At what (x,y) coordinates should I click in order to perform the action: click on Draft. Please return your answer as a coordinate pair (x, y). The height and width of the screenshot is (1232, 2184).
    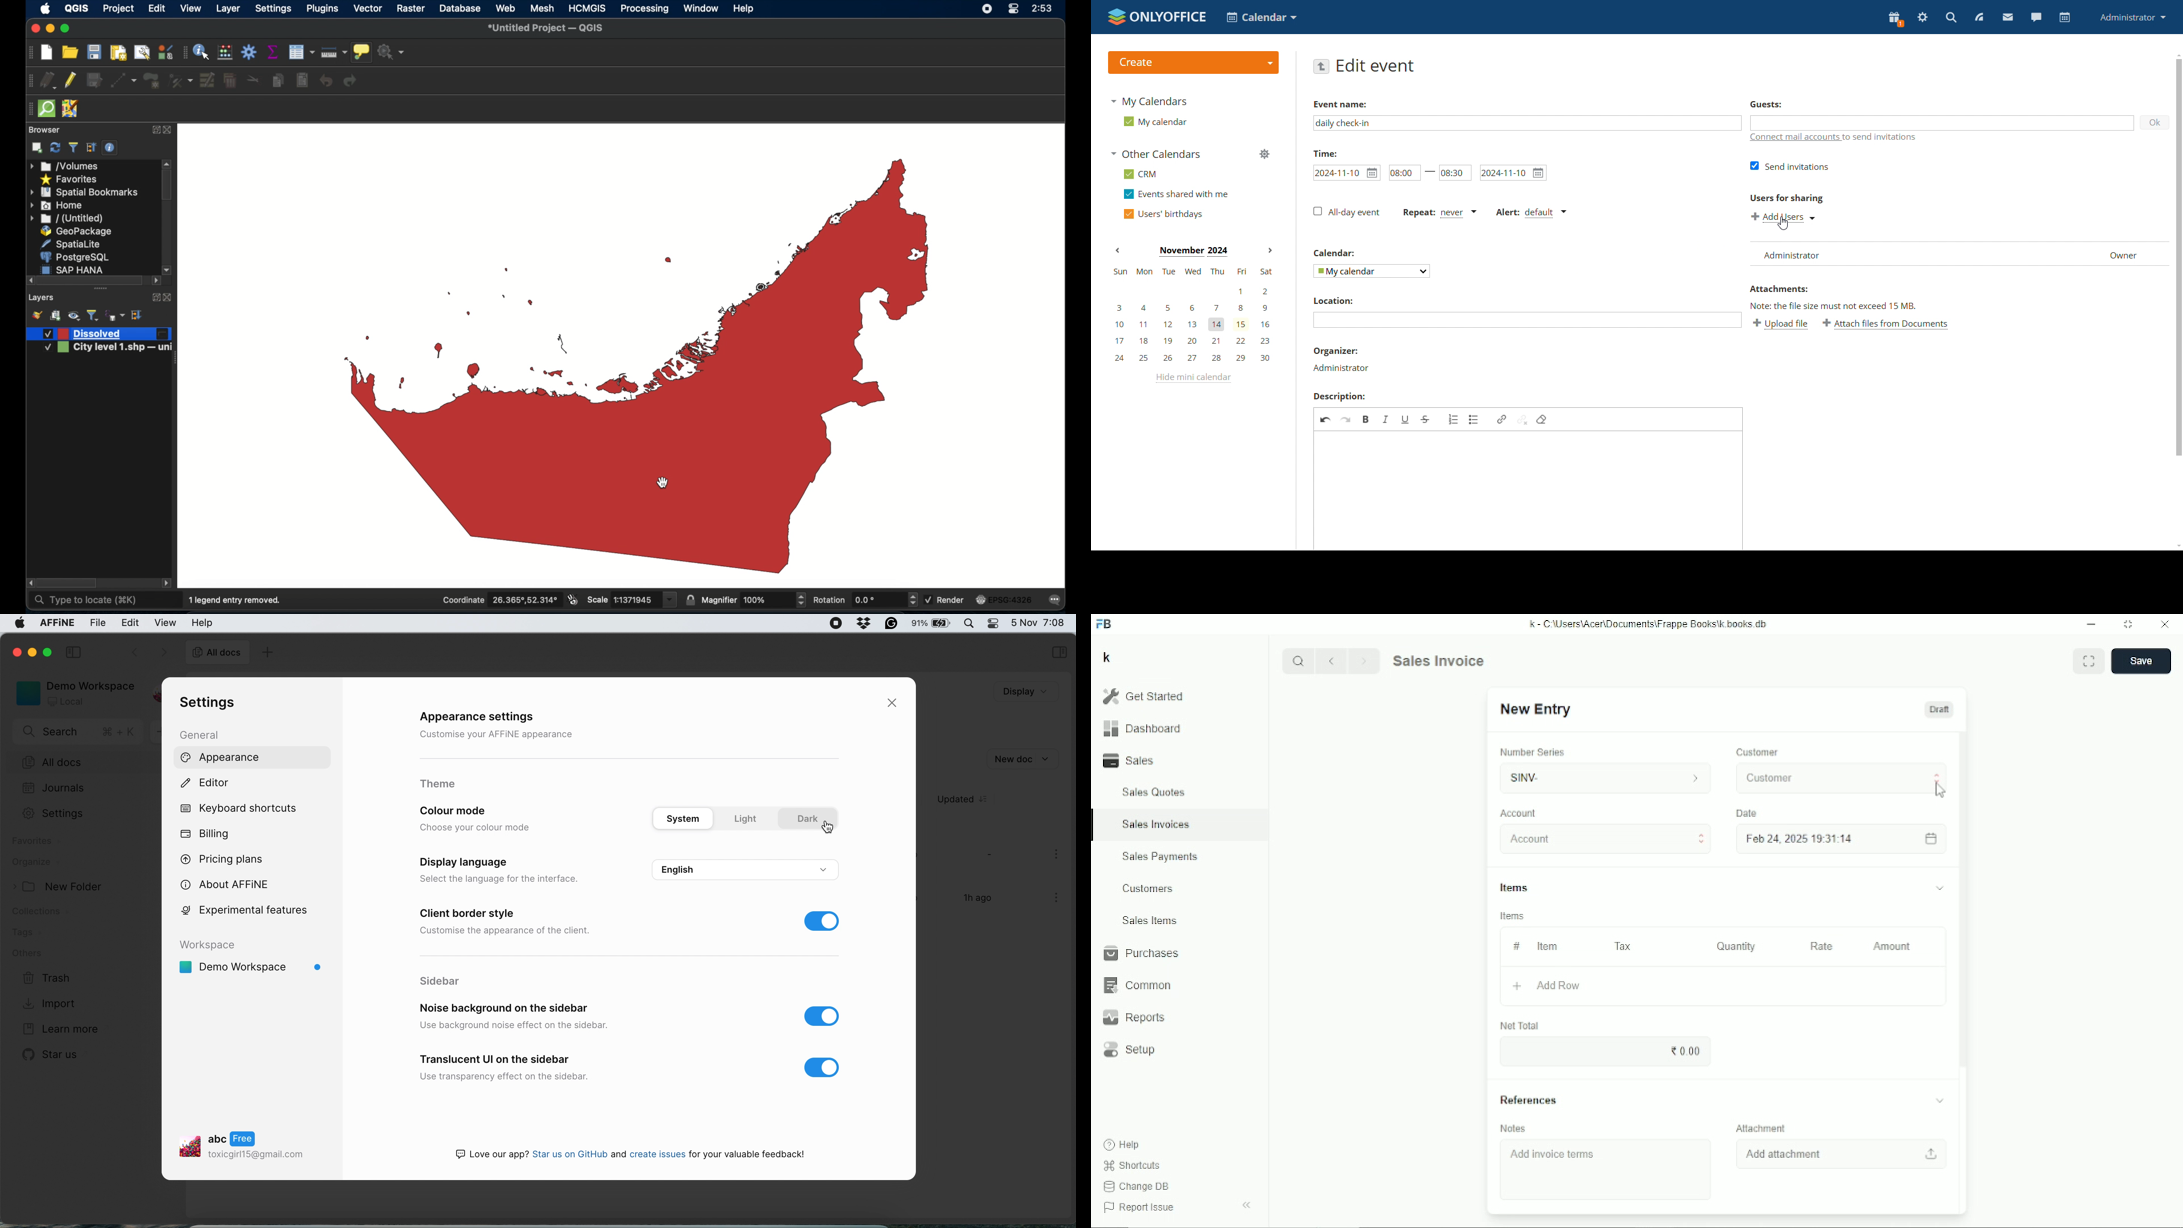
    Looking at the image, I should click on (1939, 709).